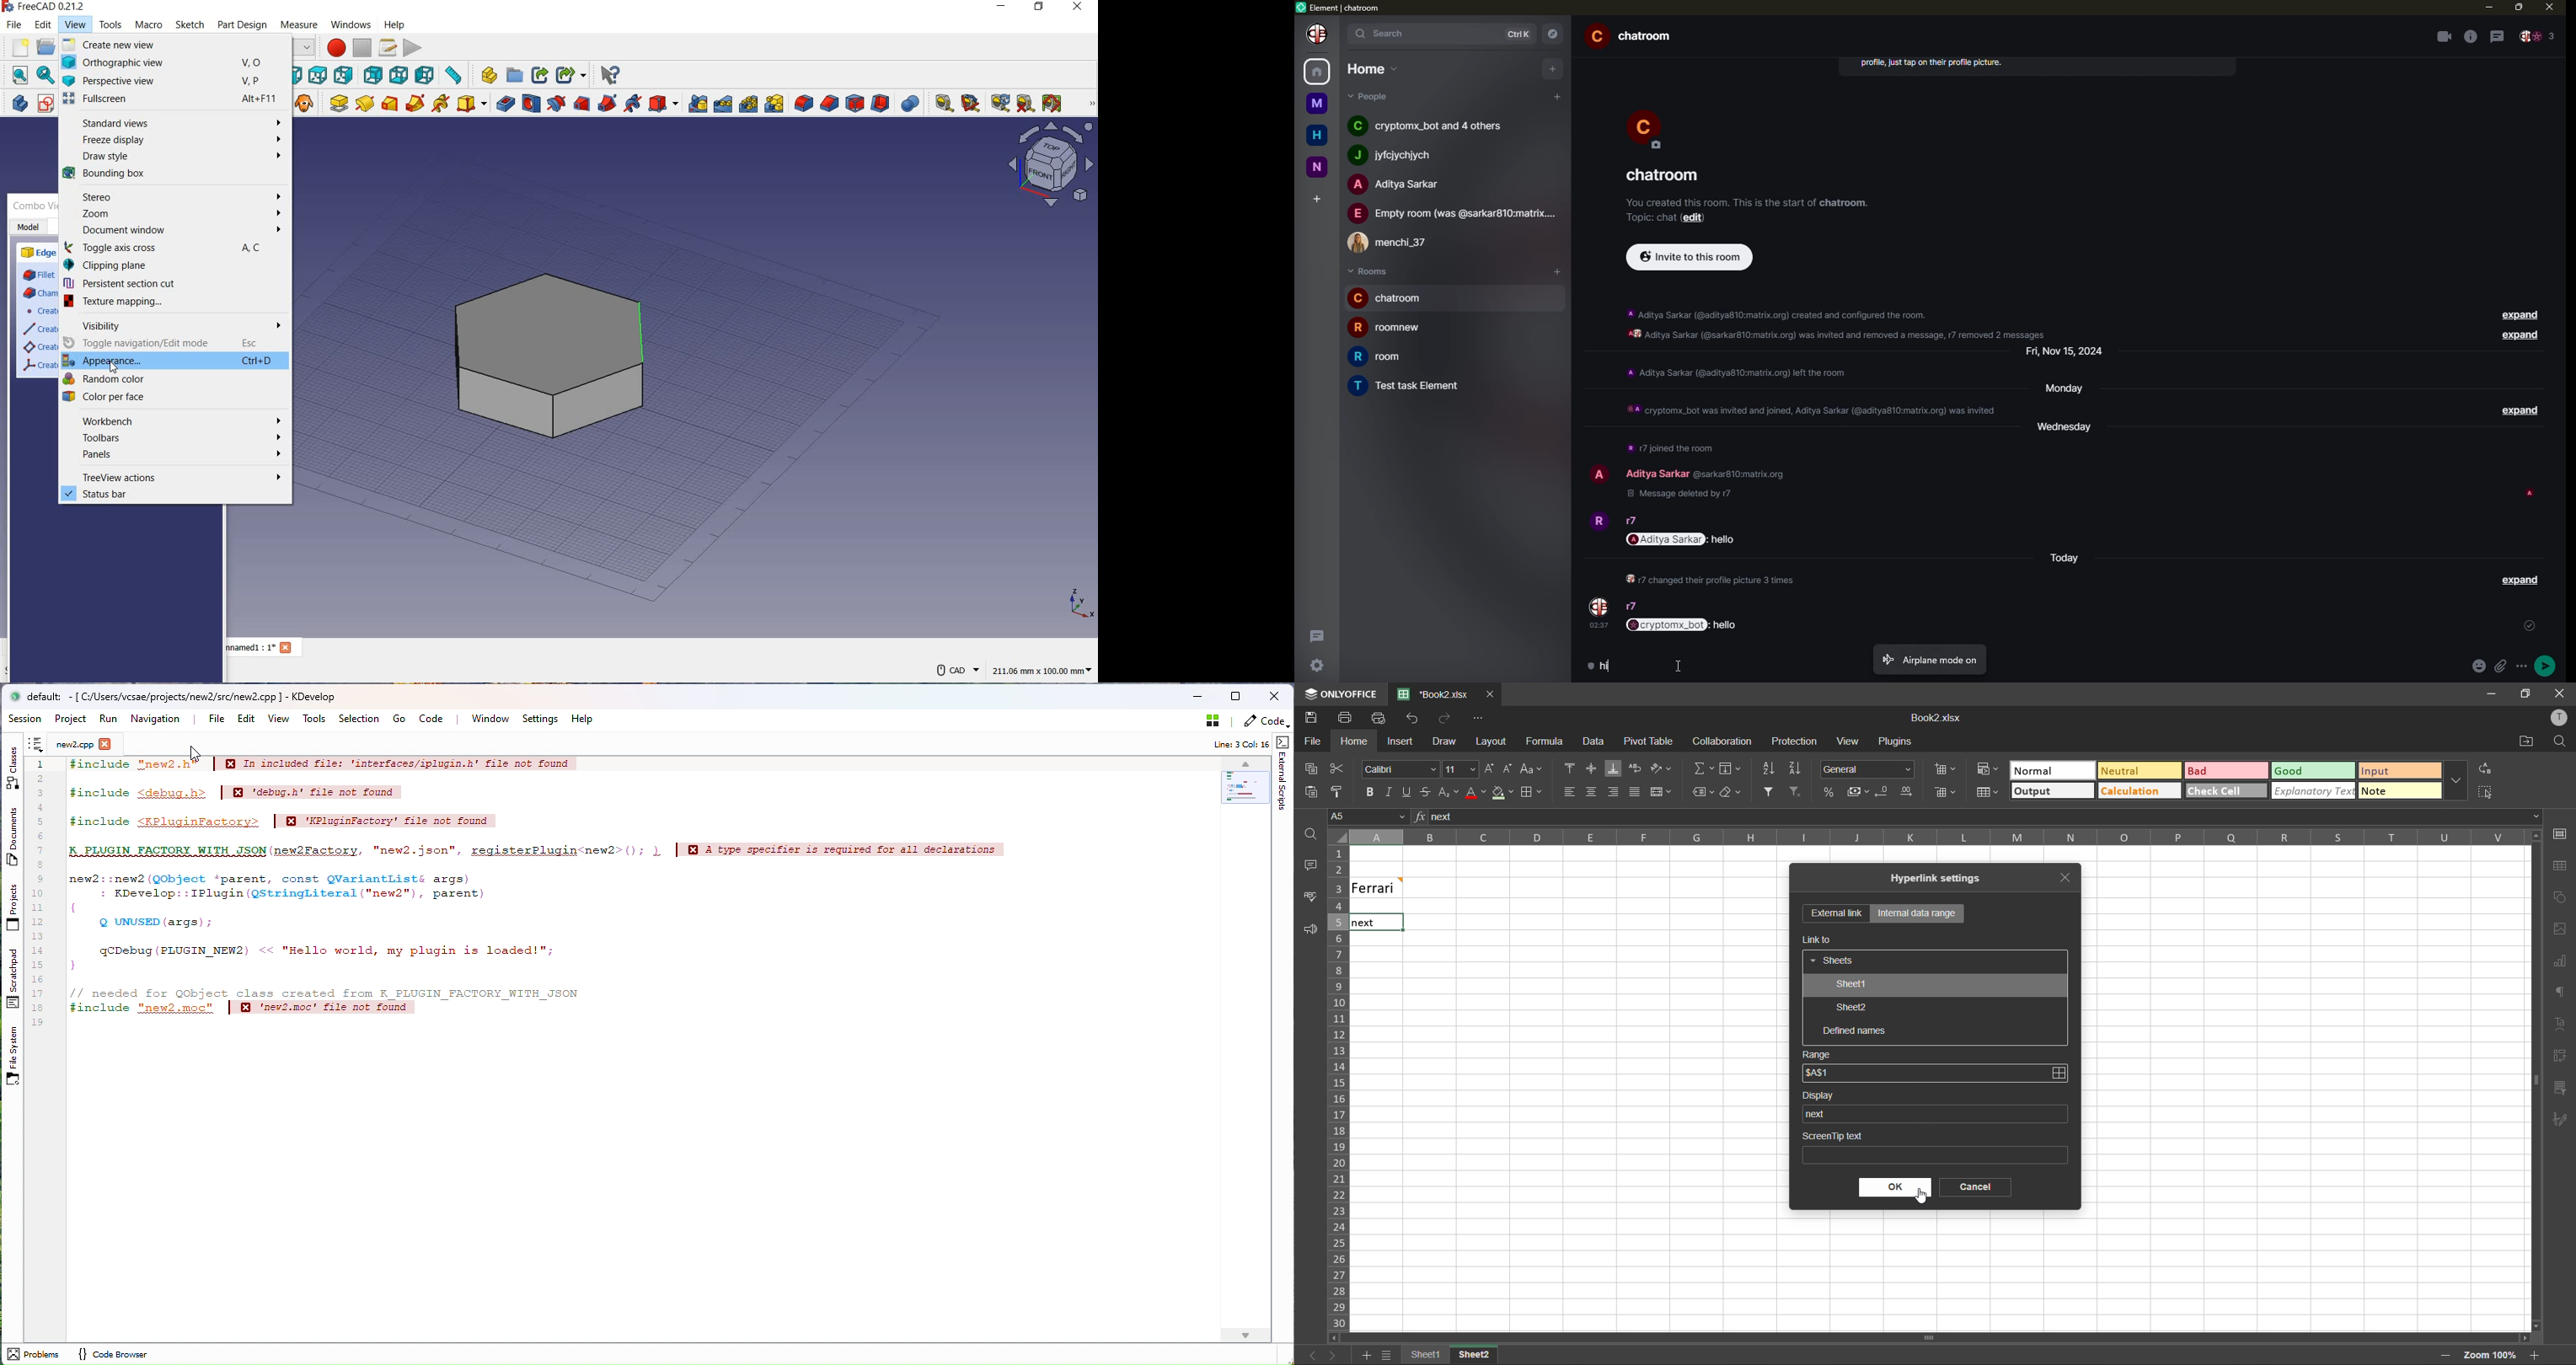 This screenshot has width=2576, height=1372. I want to click on explanatory text, so click(2312, 792).